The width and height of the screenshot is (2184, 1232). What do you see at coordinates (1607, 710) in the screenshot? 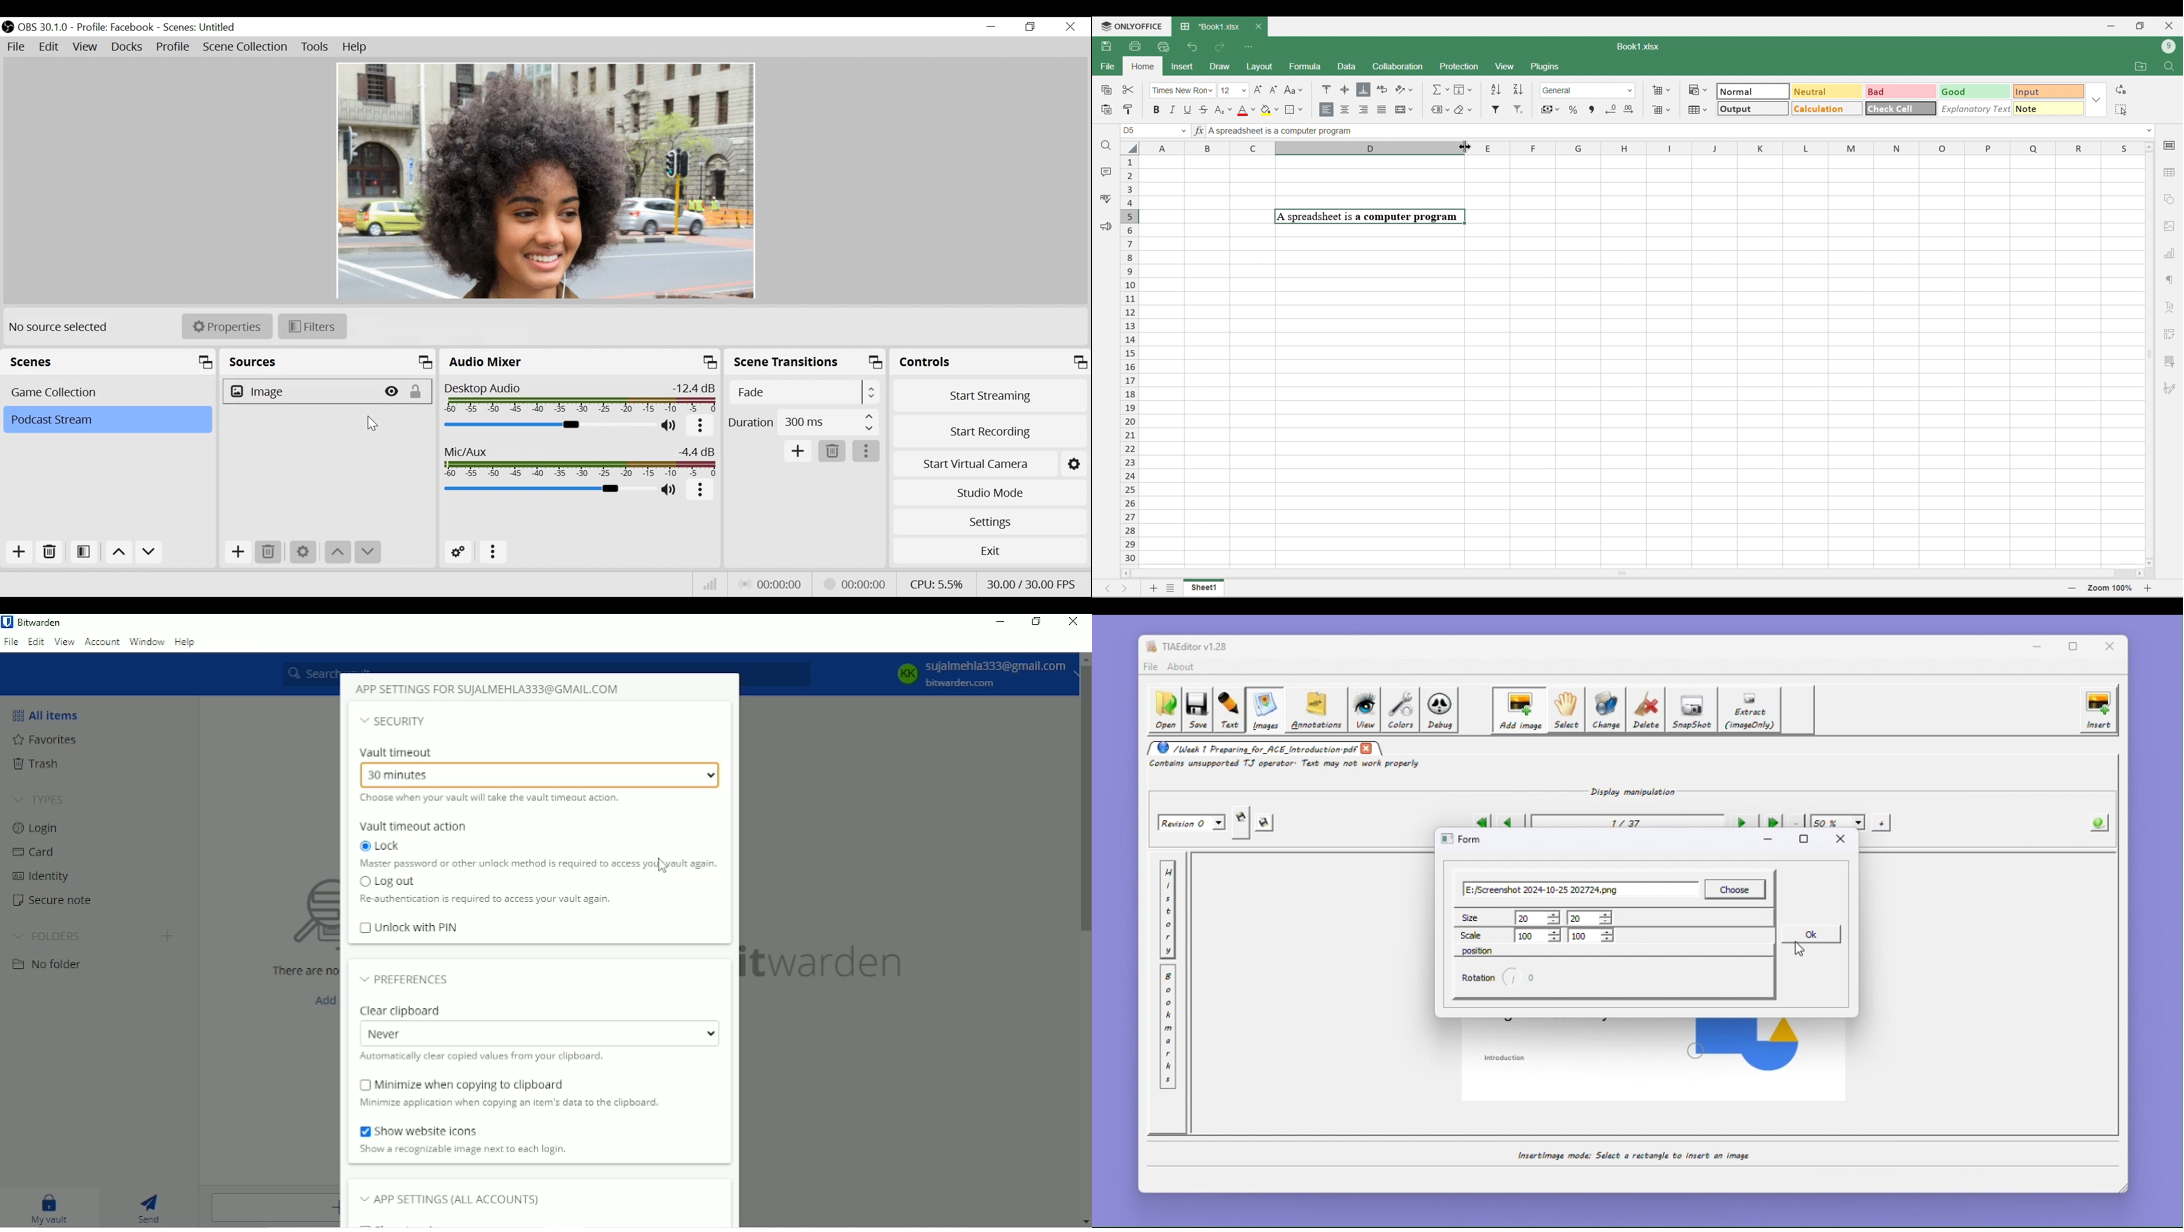
I see `Change` at bounding box center [1607, 710].